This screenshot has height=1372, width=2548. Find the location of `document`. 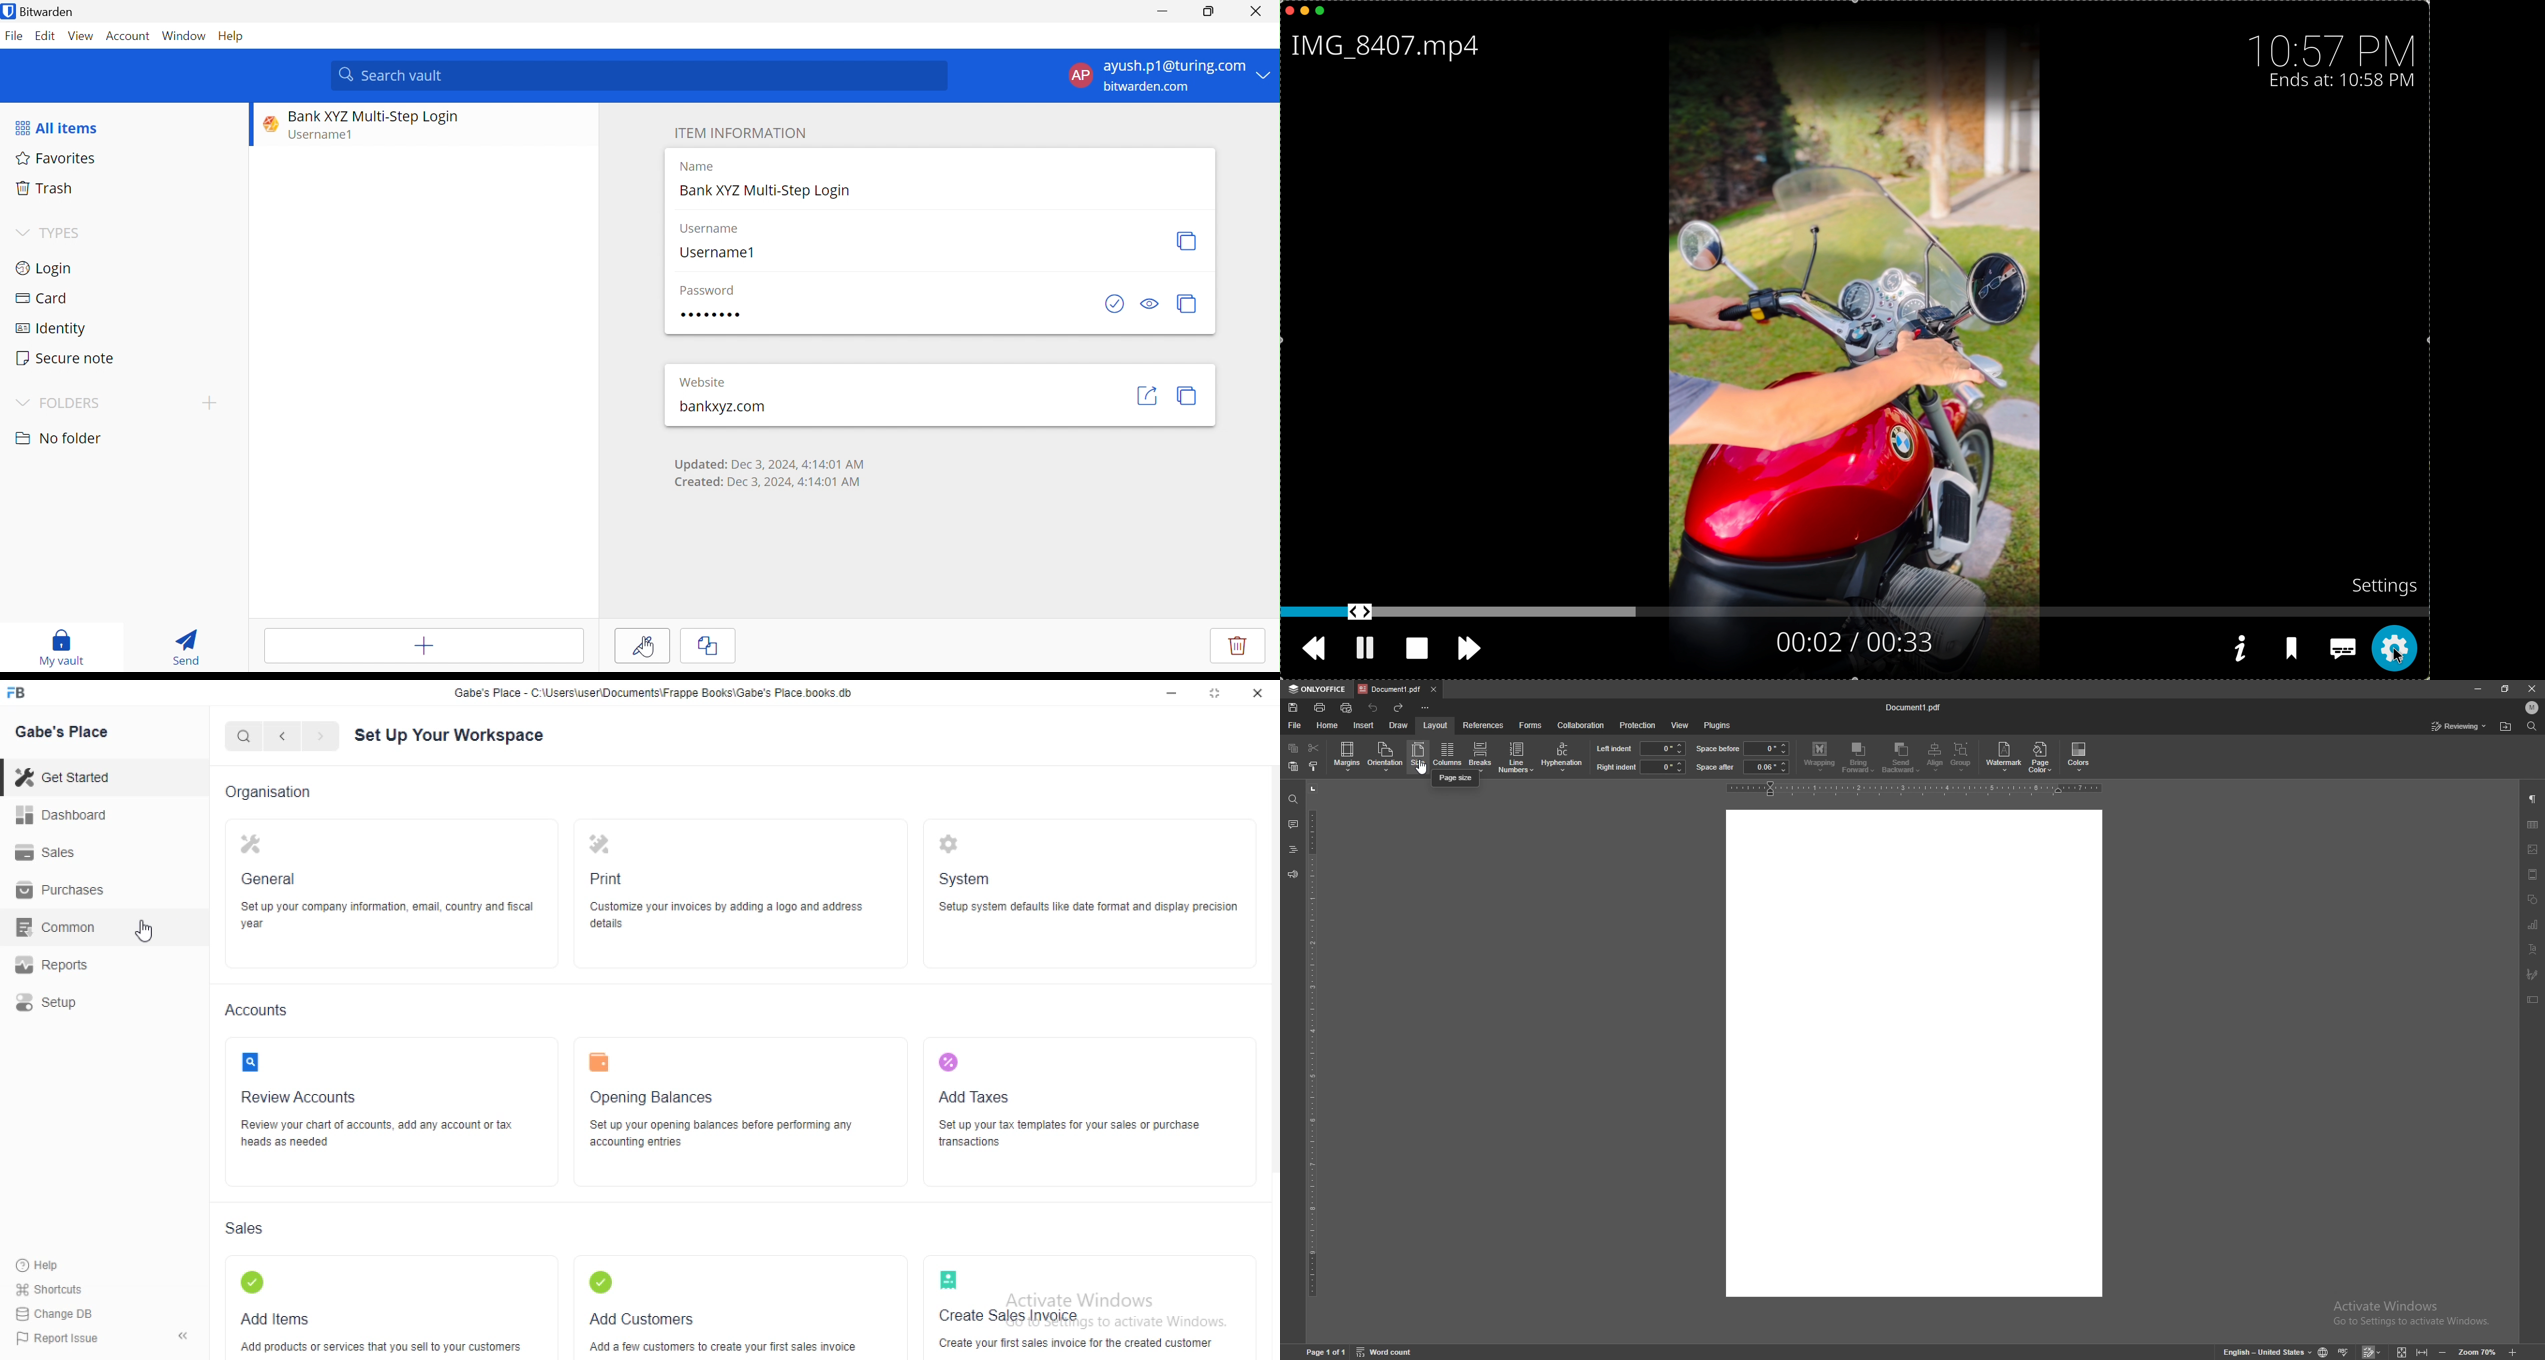

document is located at coordinates (1913, 1053).